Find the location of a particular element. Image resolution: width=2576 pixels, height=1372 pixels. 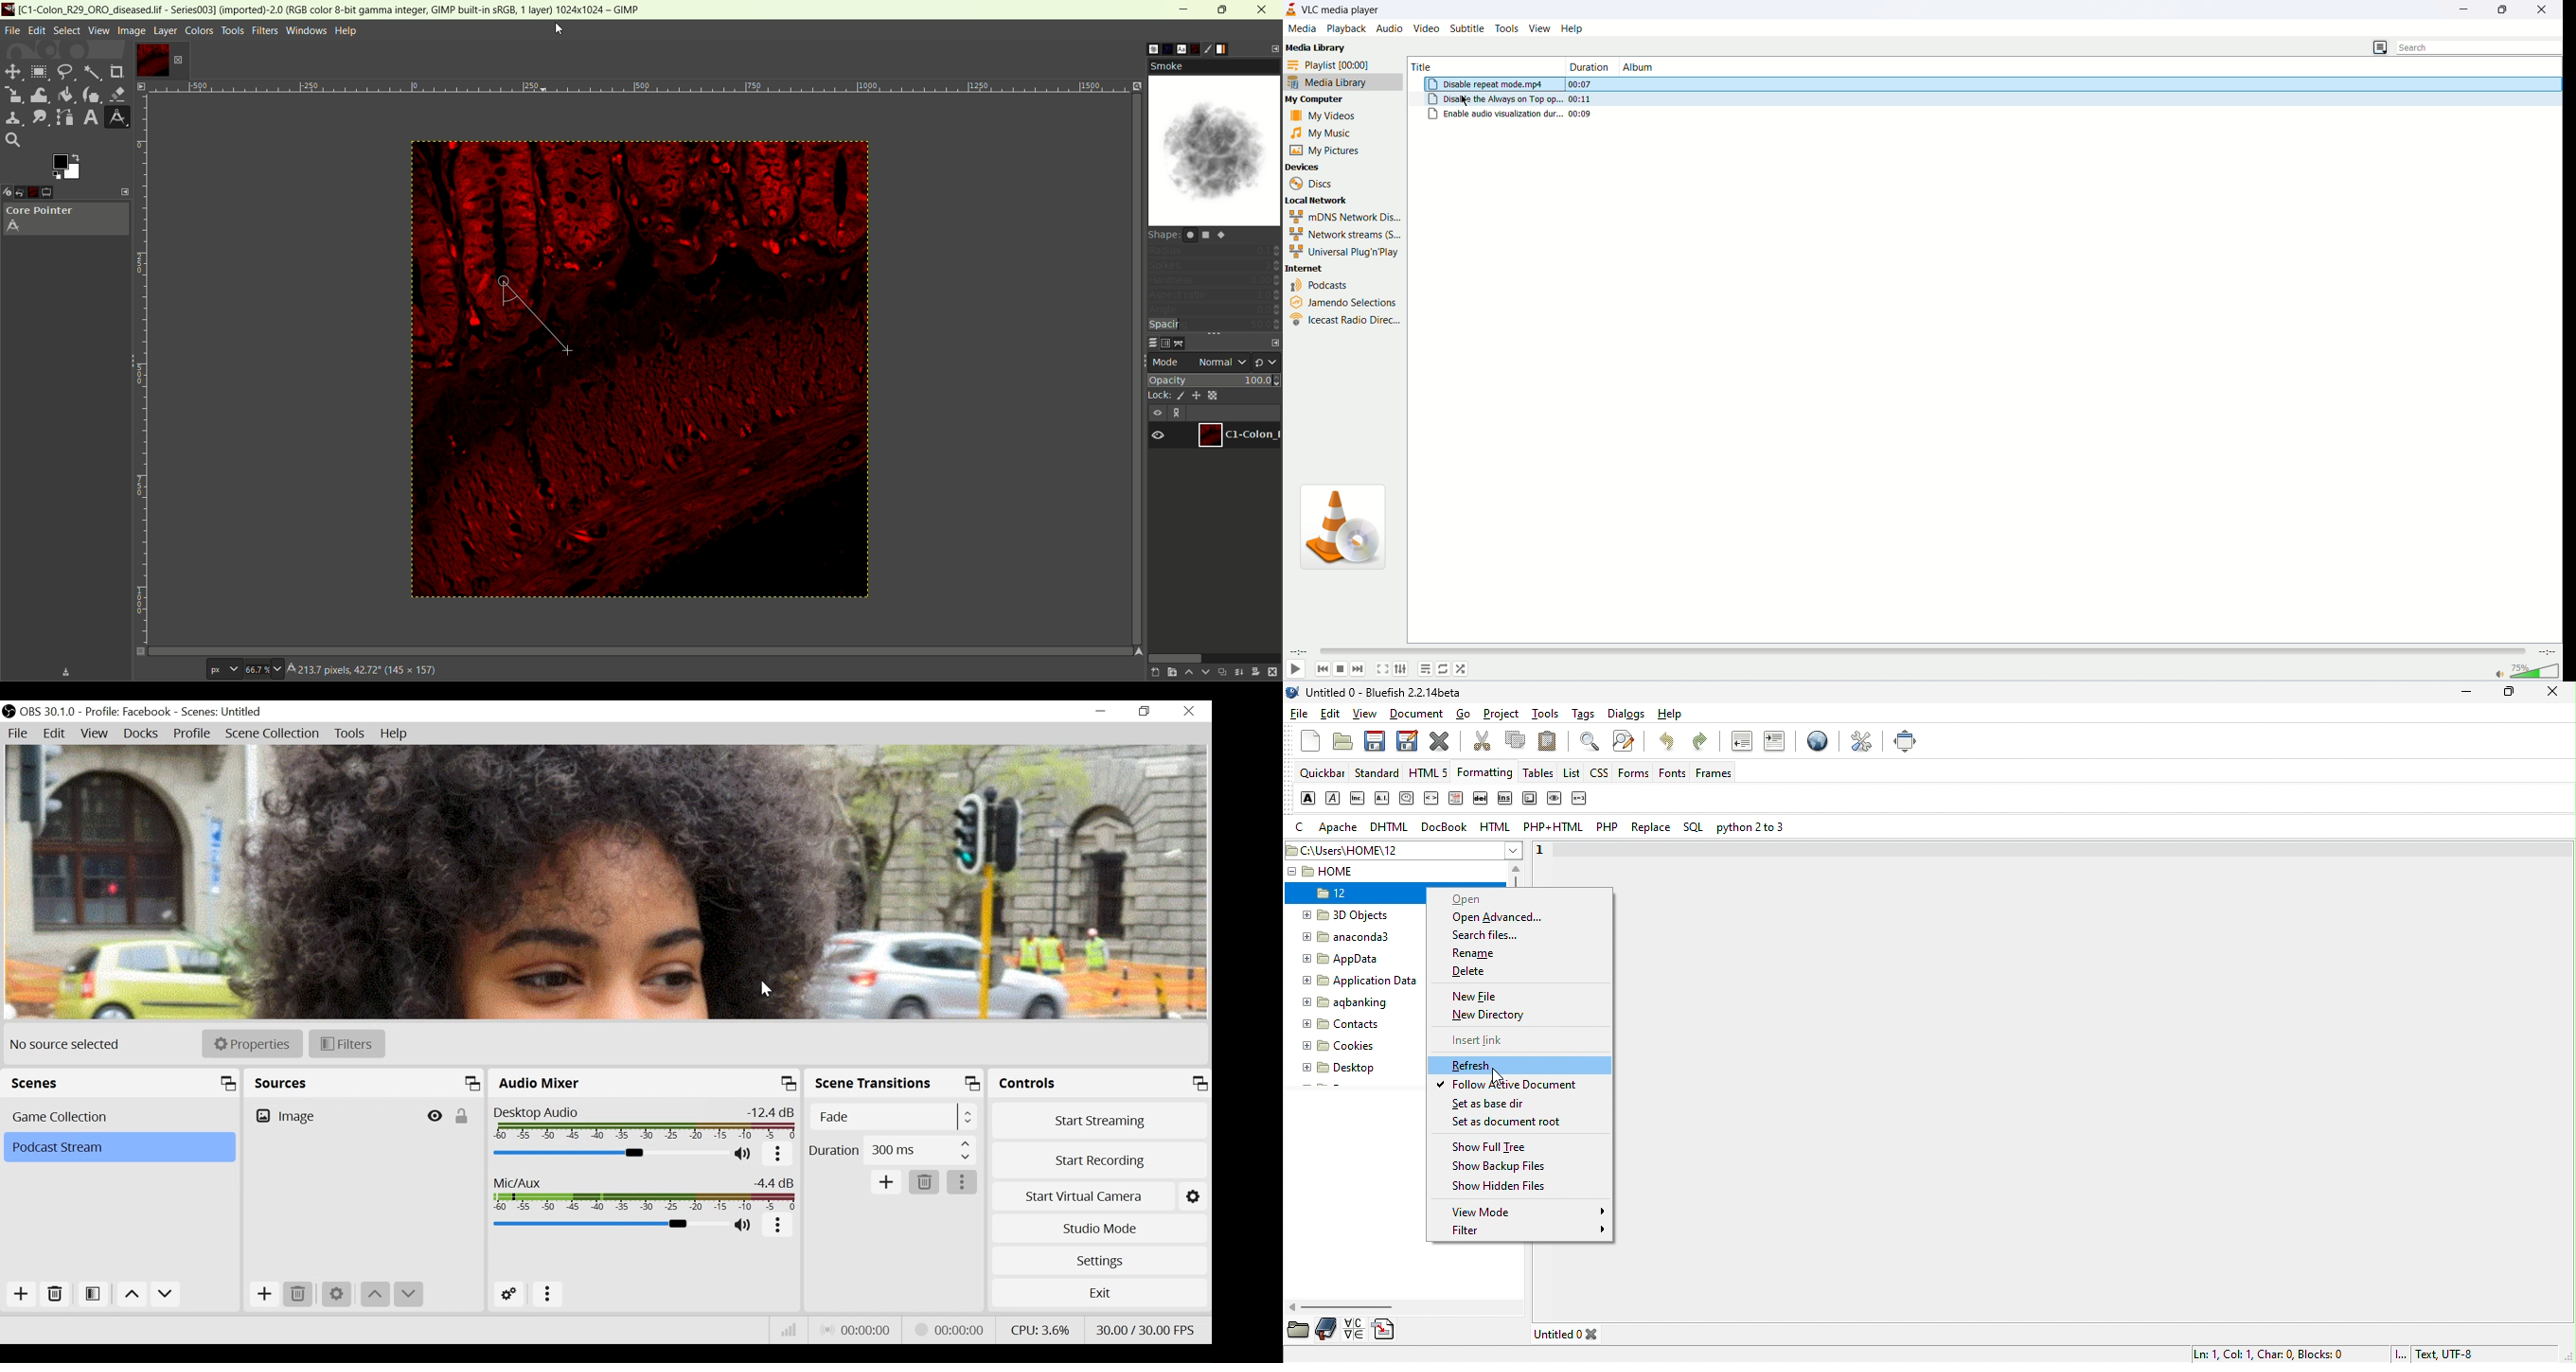

12 is located at coordinates (1346, 895).